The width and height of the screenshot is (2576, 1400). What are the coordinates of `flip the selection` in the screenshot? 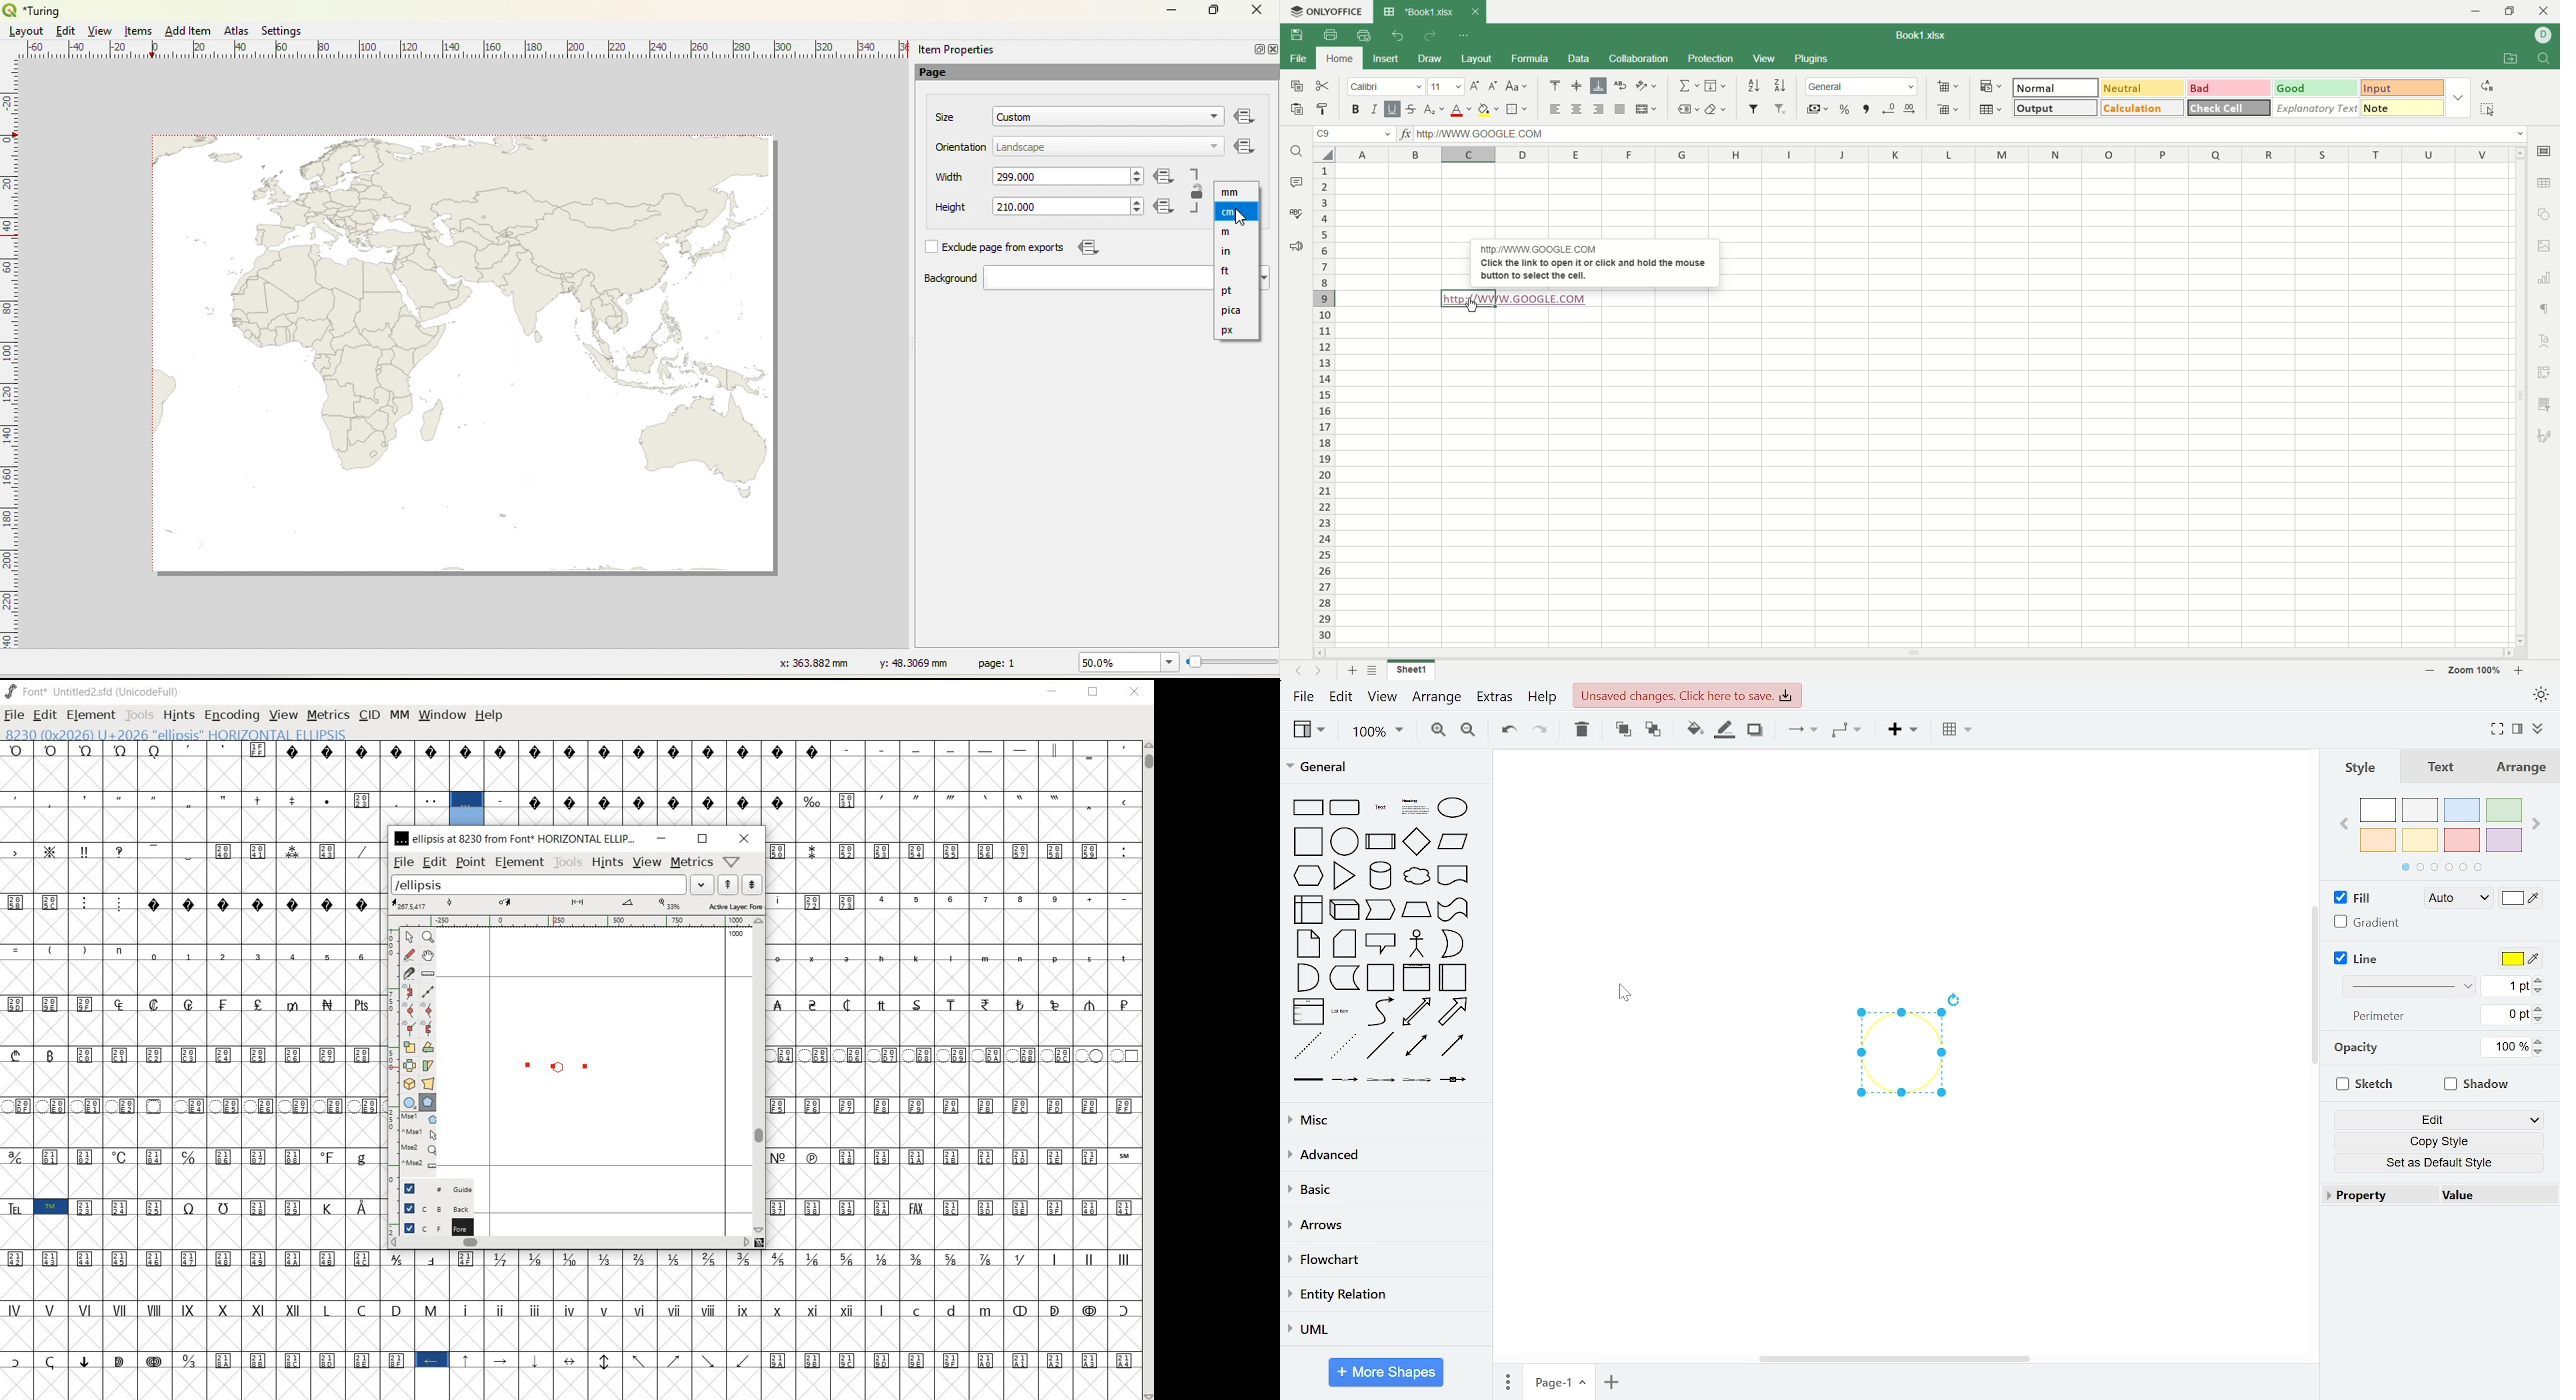 It's located at (410, 1065).